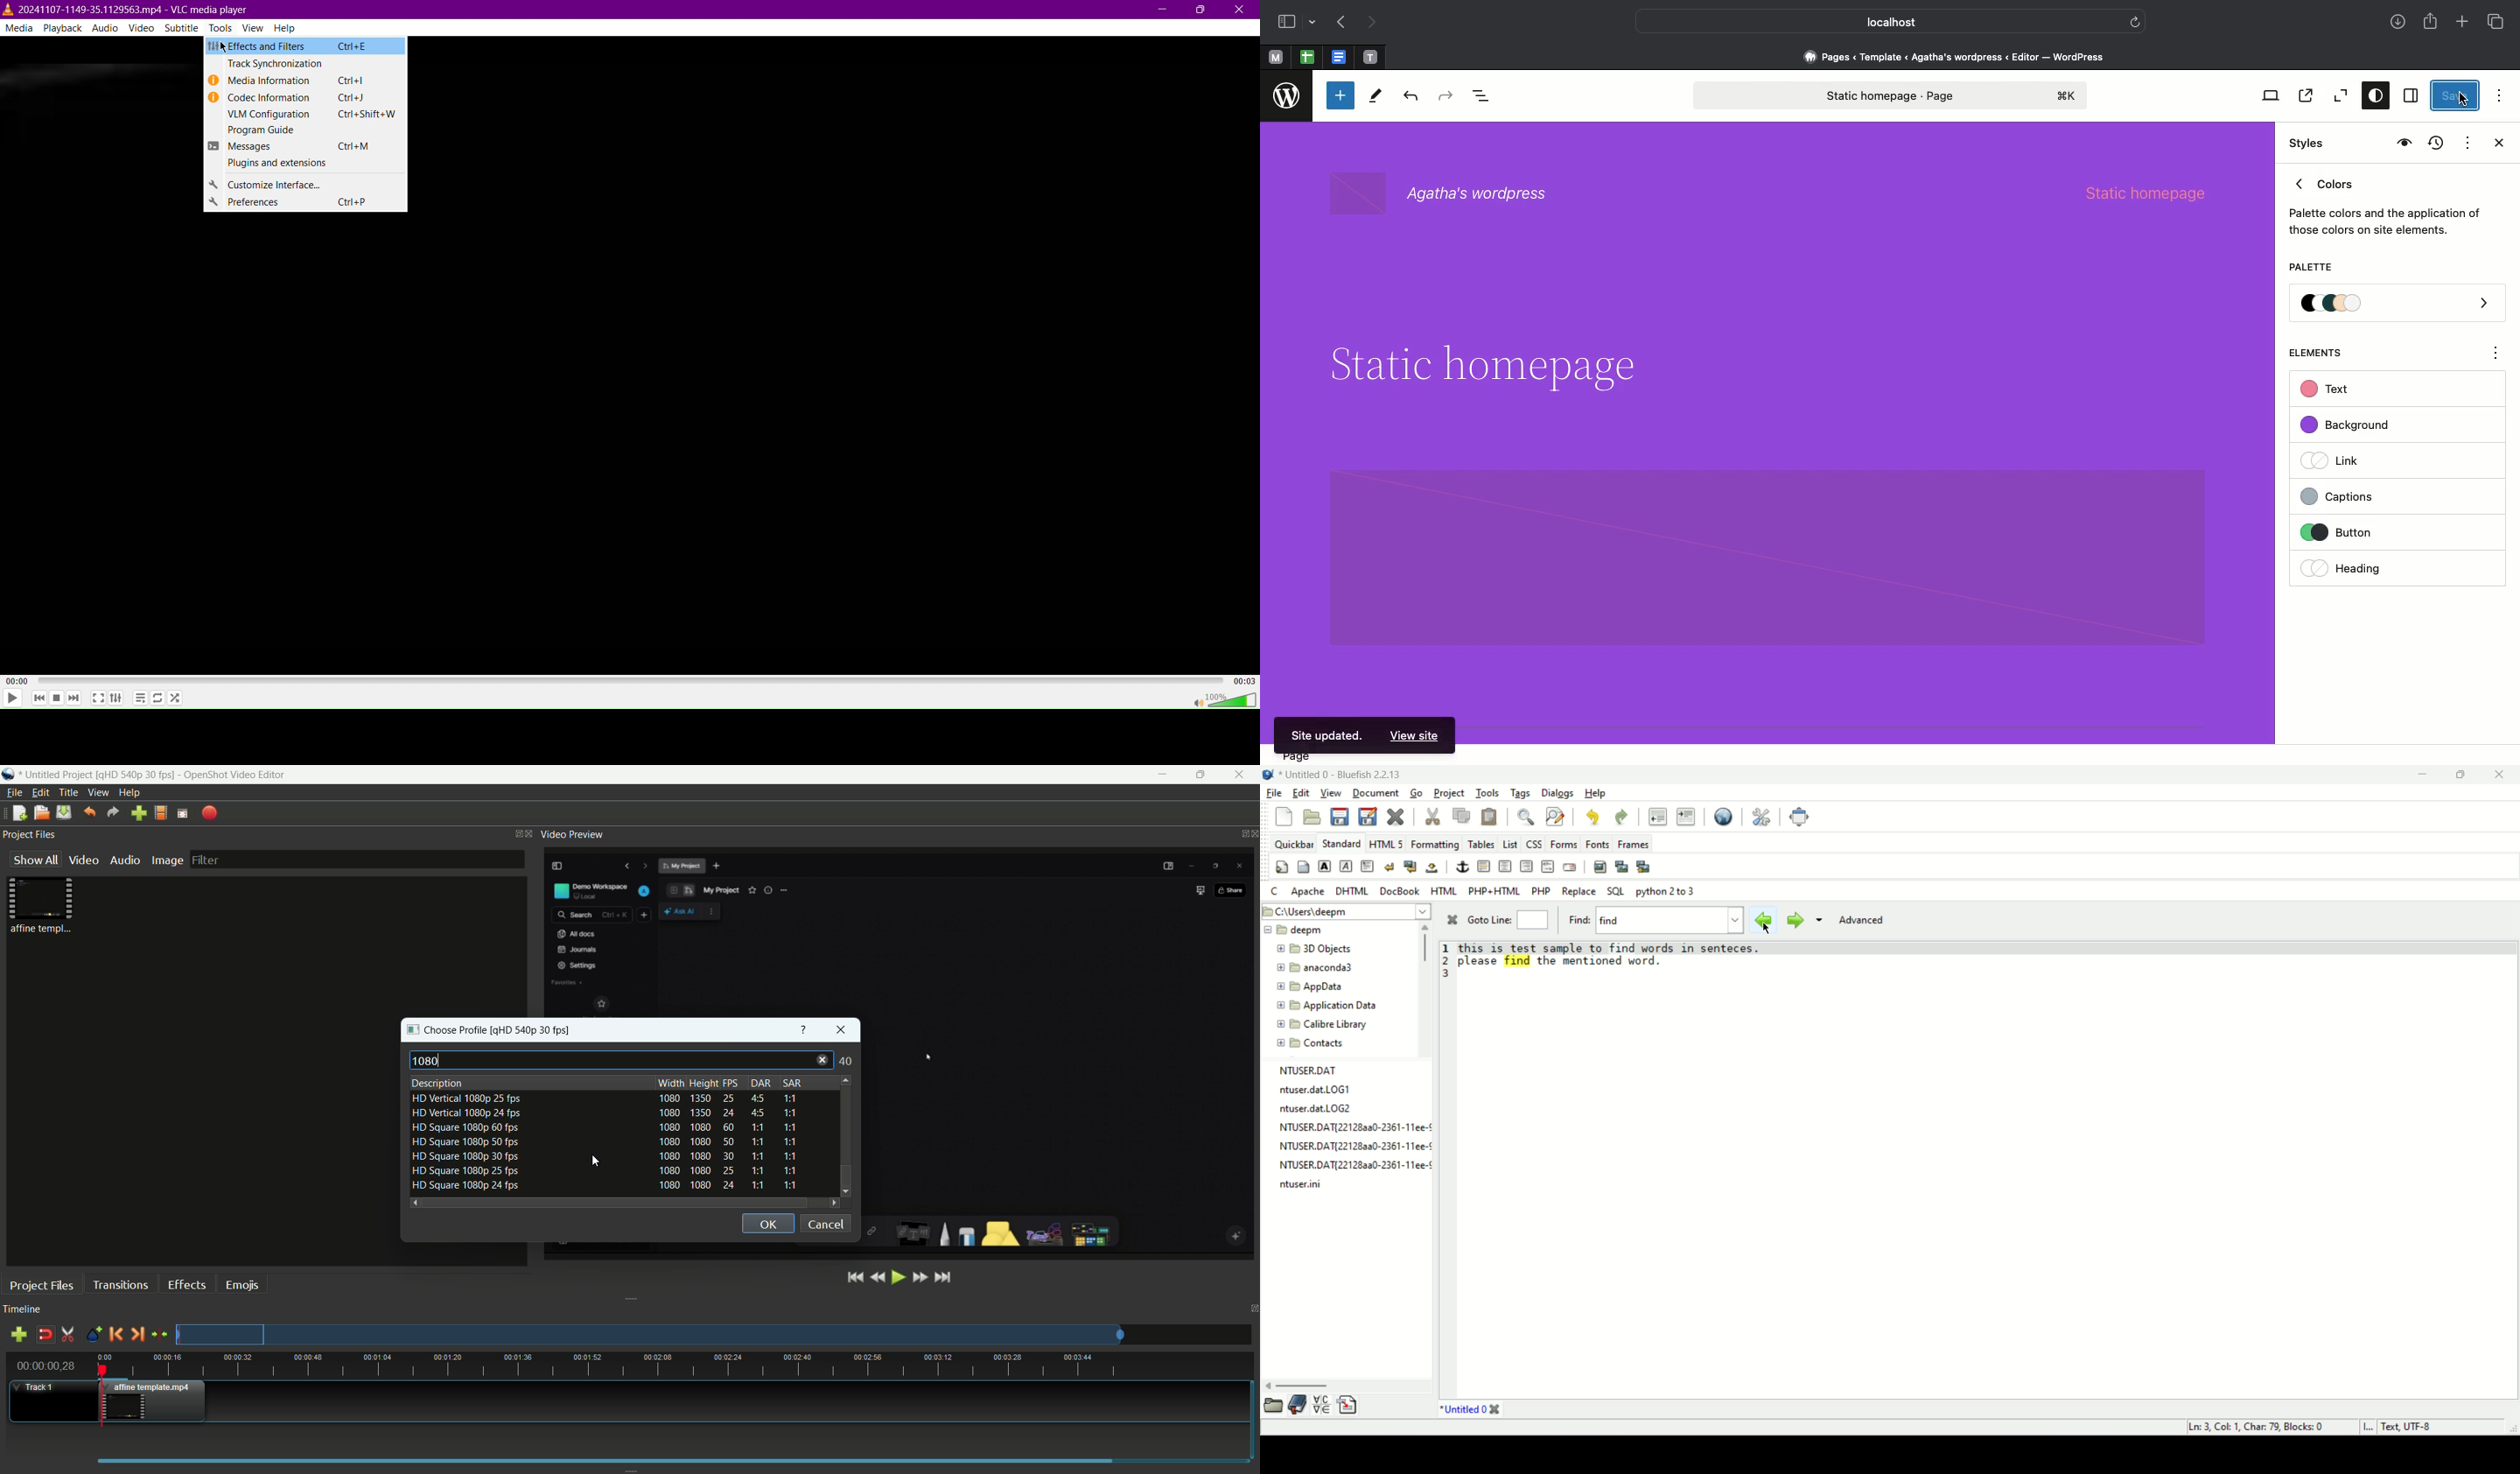 The image size is (2520, 1484). What do you see at coordinates (306, 63) in the screenshot?
I see `Track Synchronization` at bounding box center [306, 63].